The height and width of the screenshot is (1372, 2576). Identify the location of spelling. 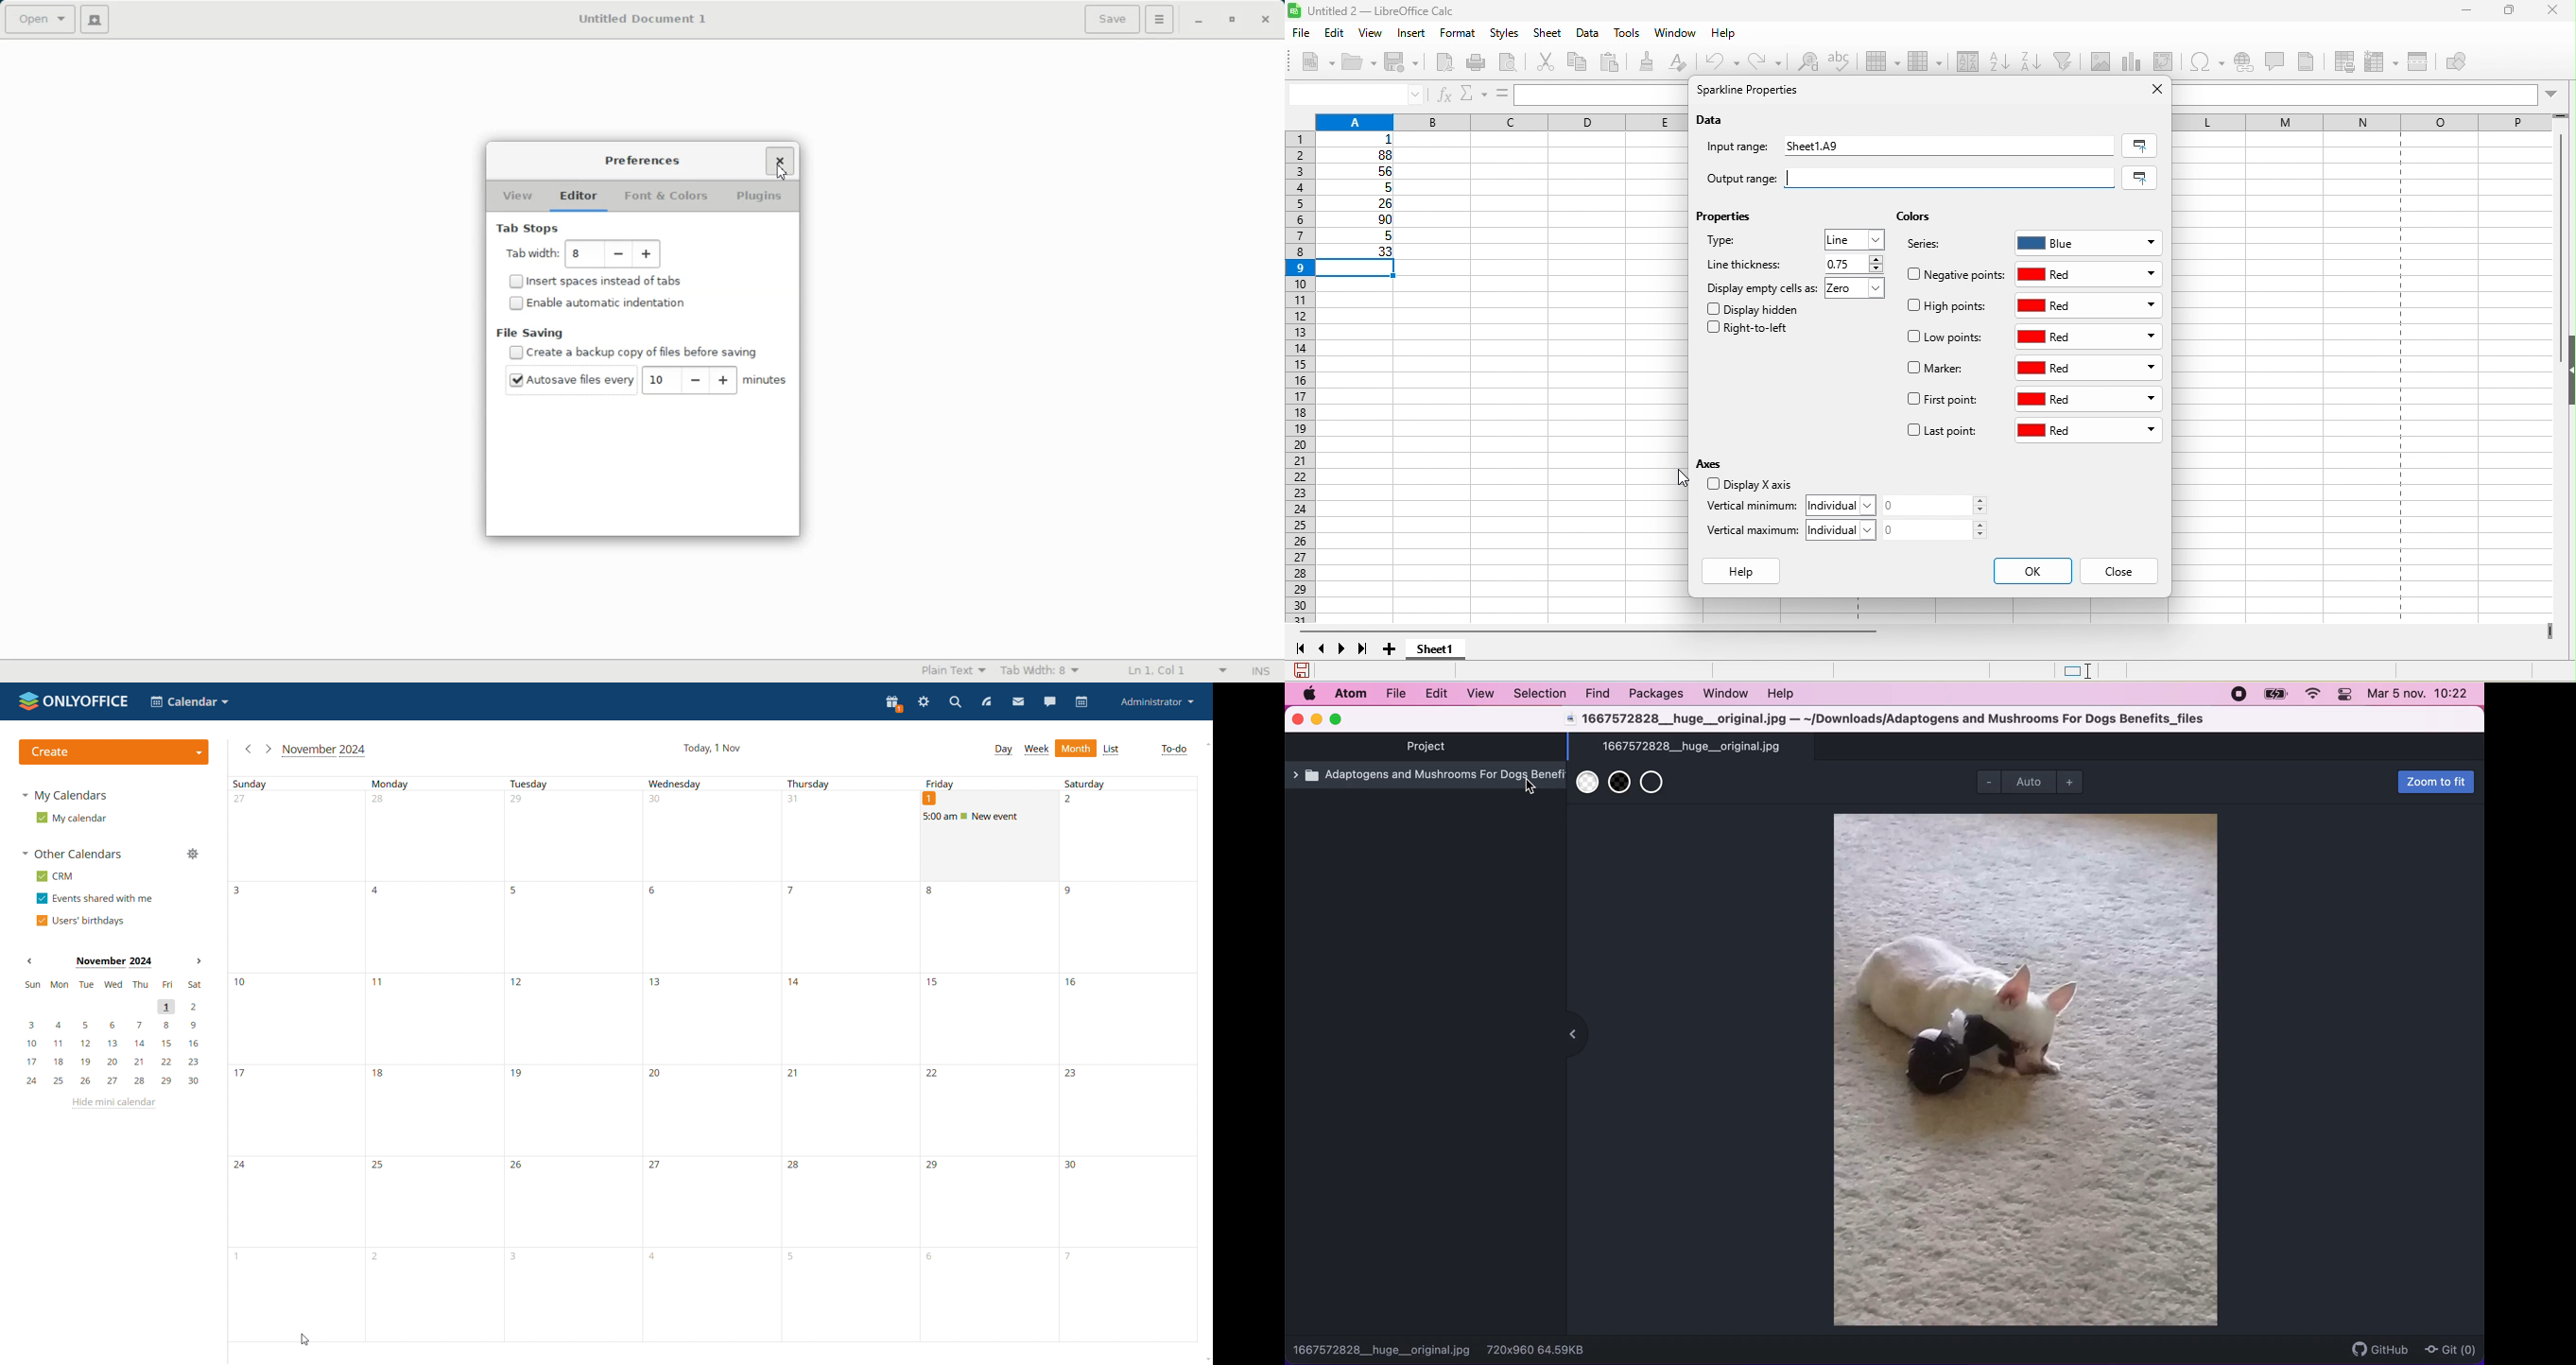
(1846, 66).